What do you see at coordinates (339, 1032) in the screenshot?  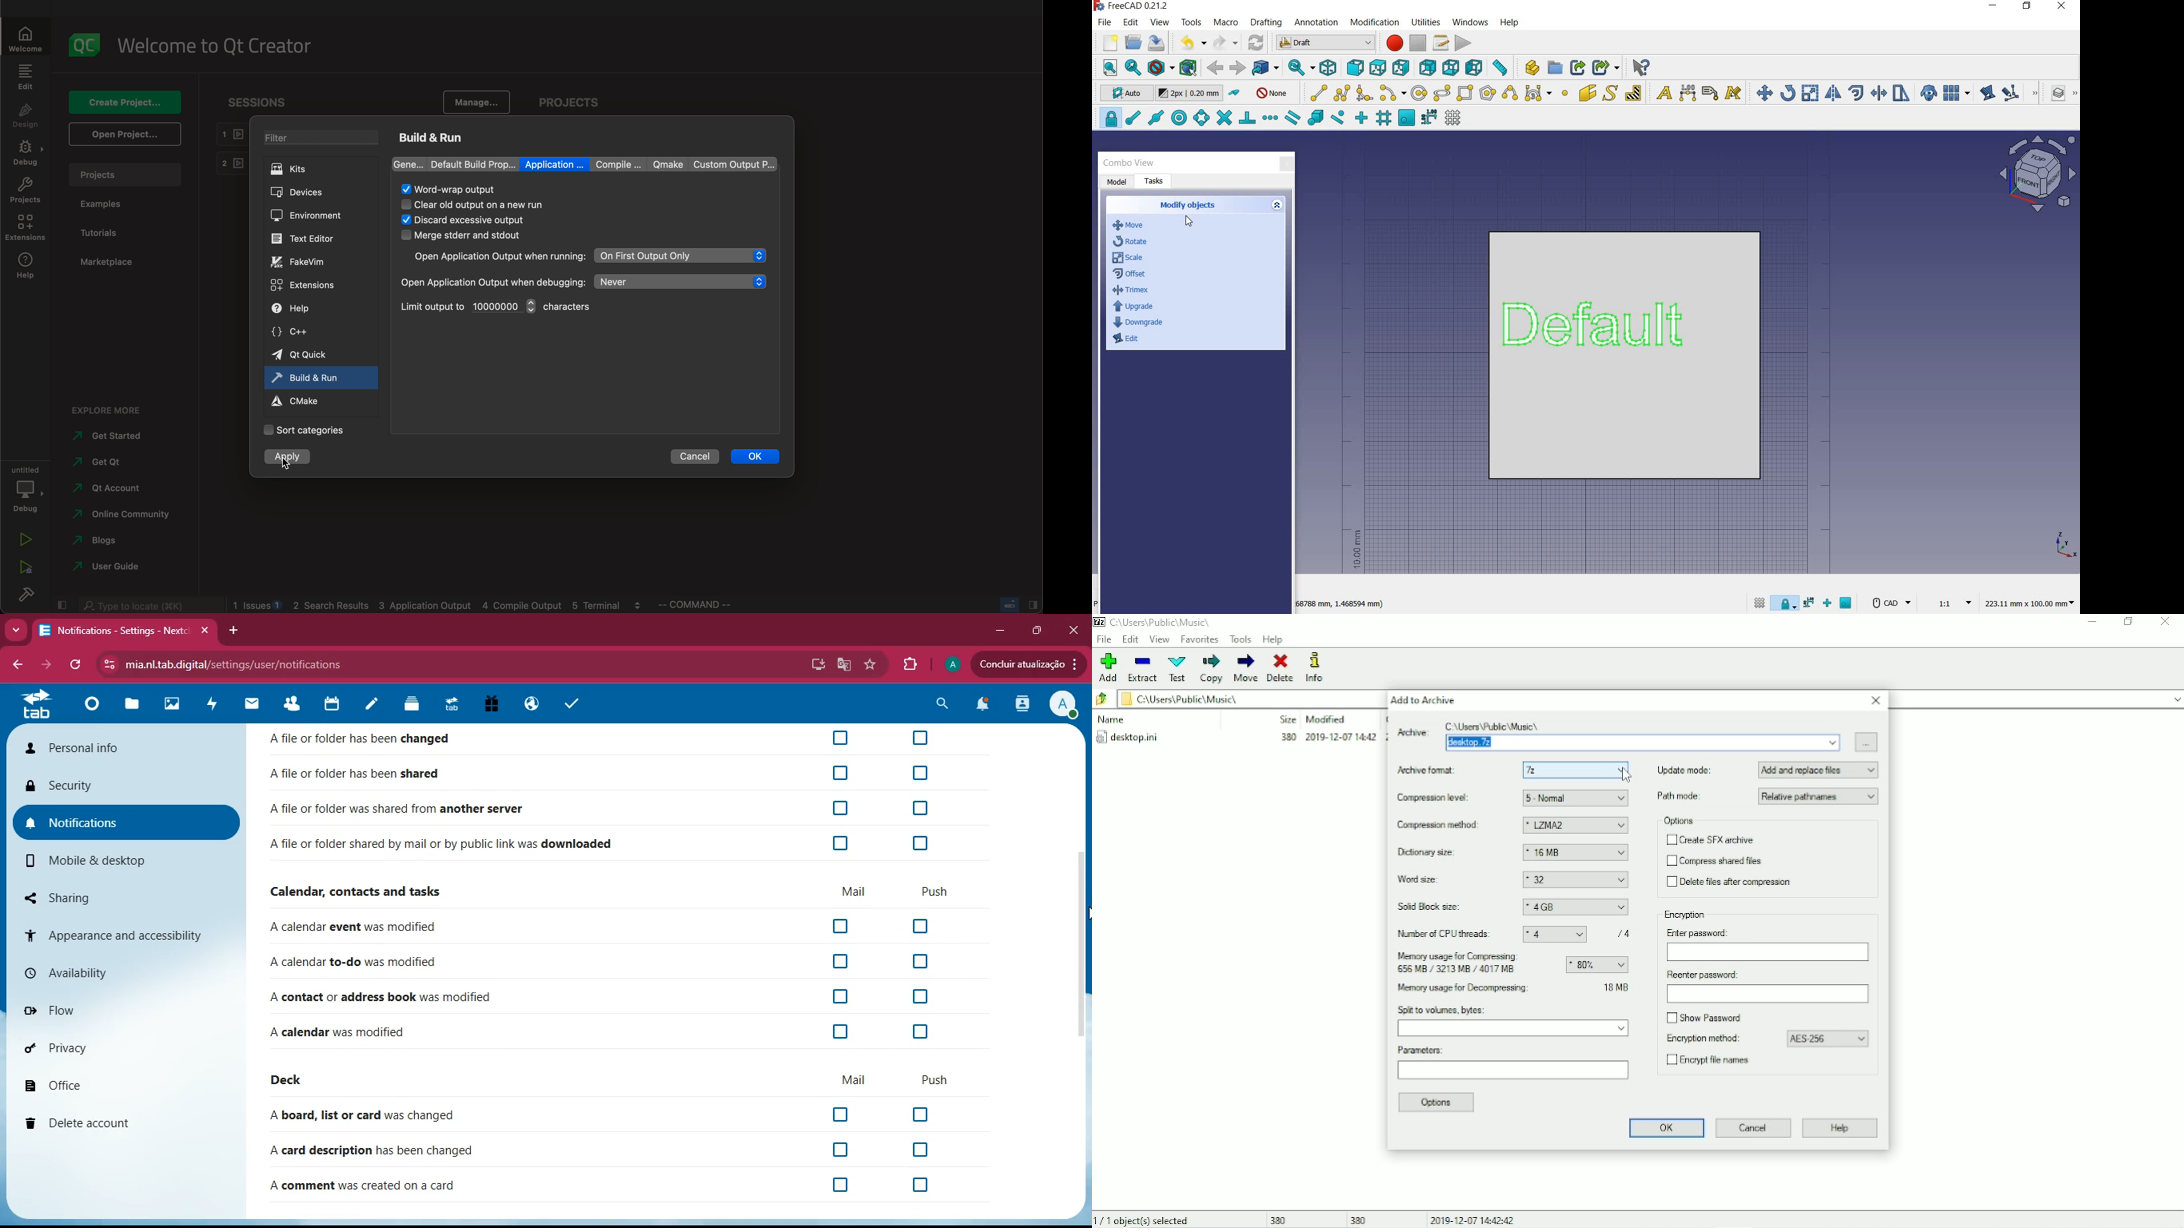 I see `A calendar was modified` at bounding box center [339, 1032].